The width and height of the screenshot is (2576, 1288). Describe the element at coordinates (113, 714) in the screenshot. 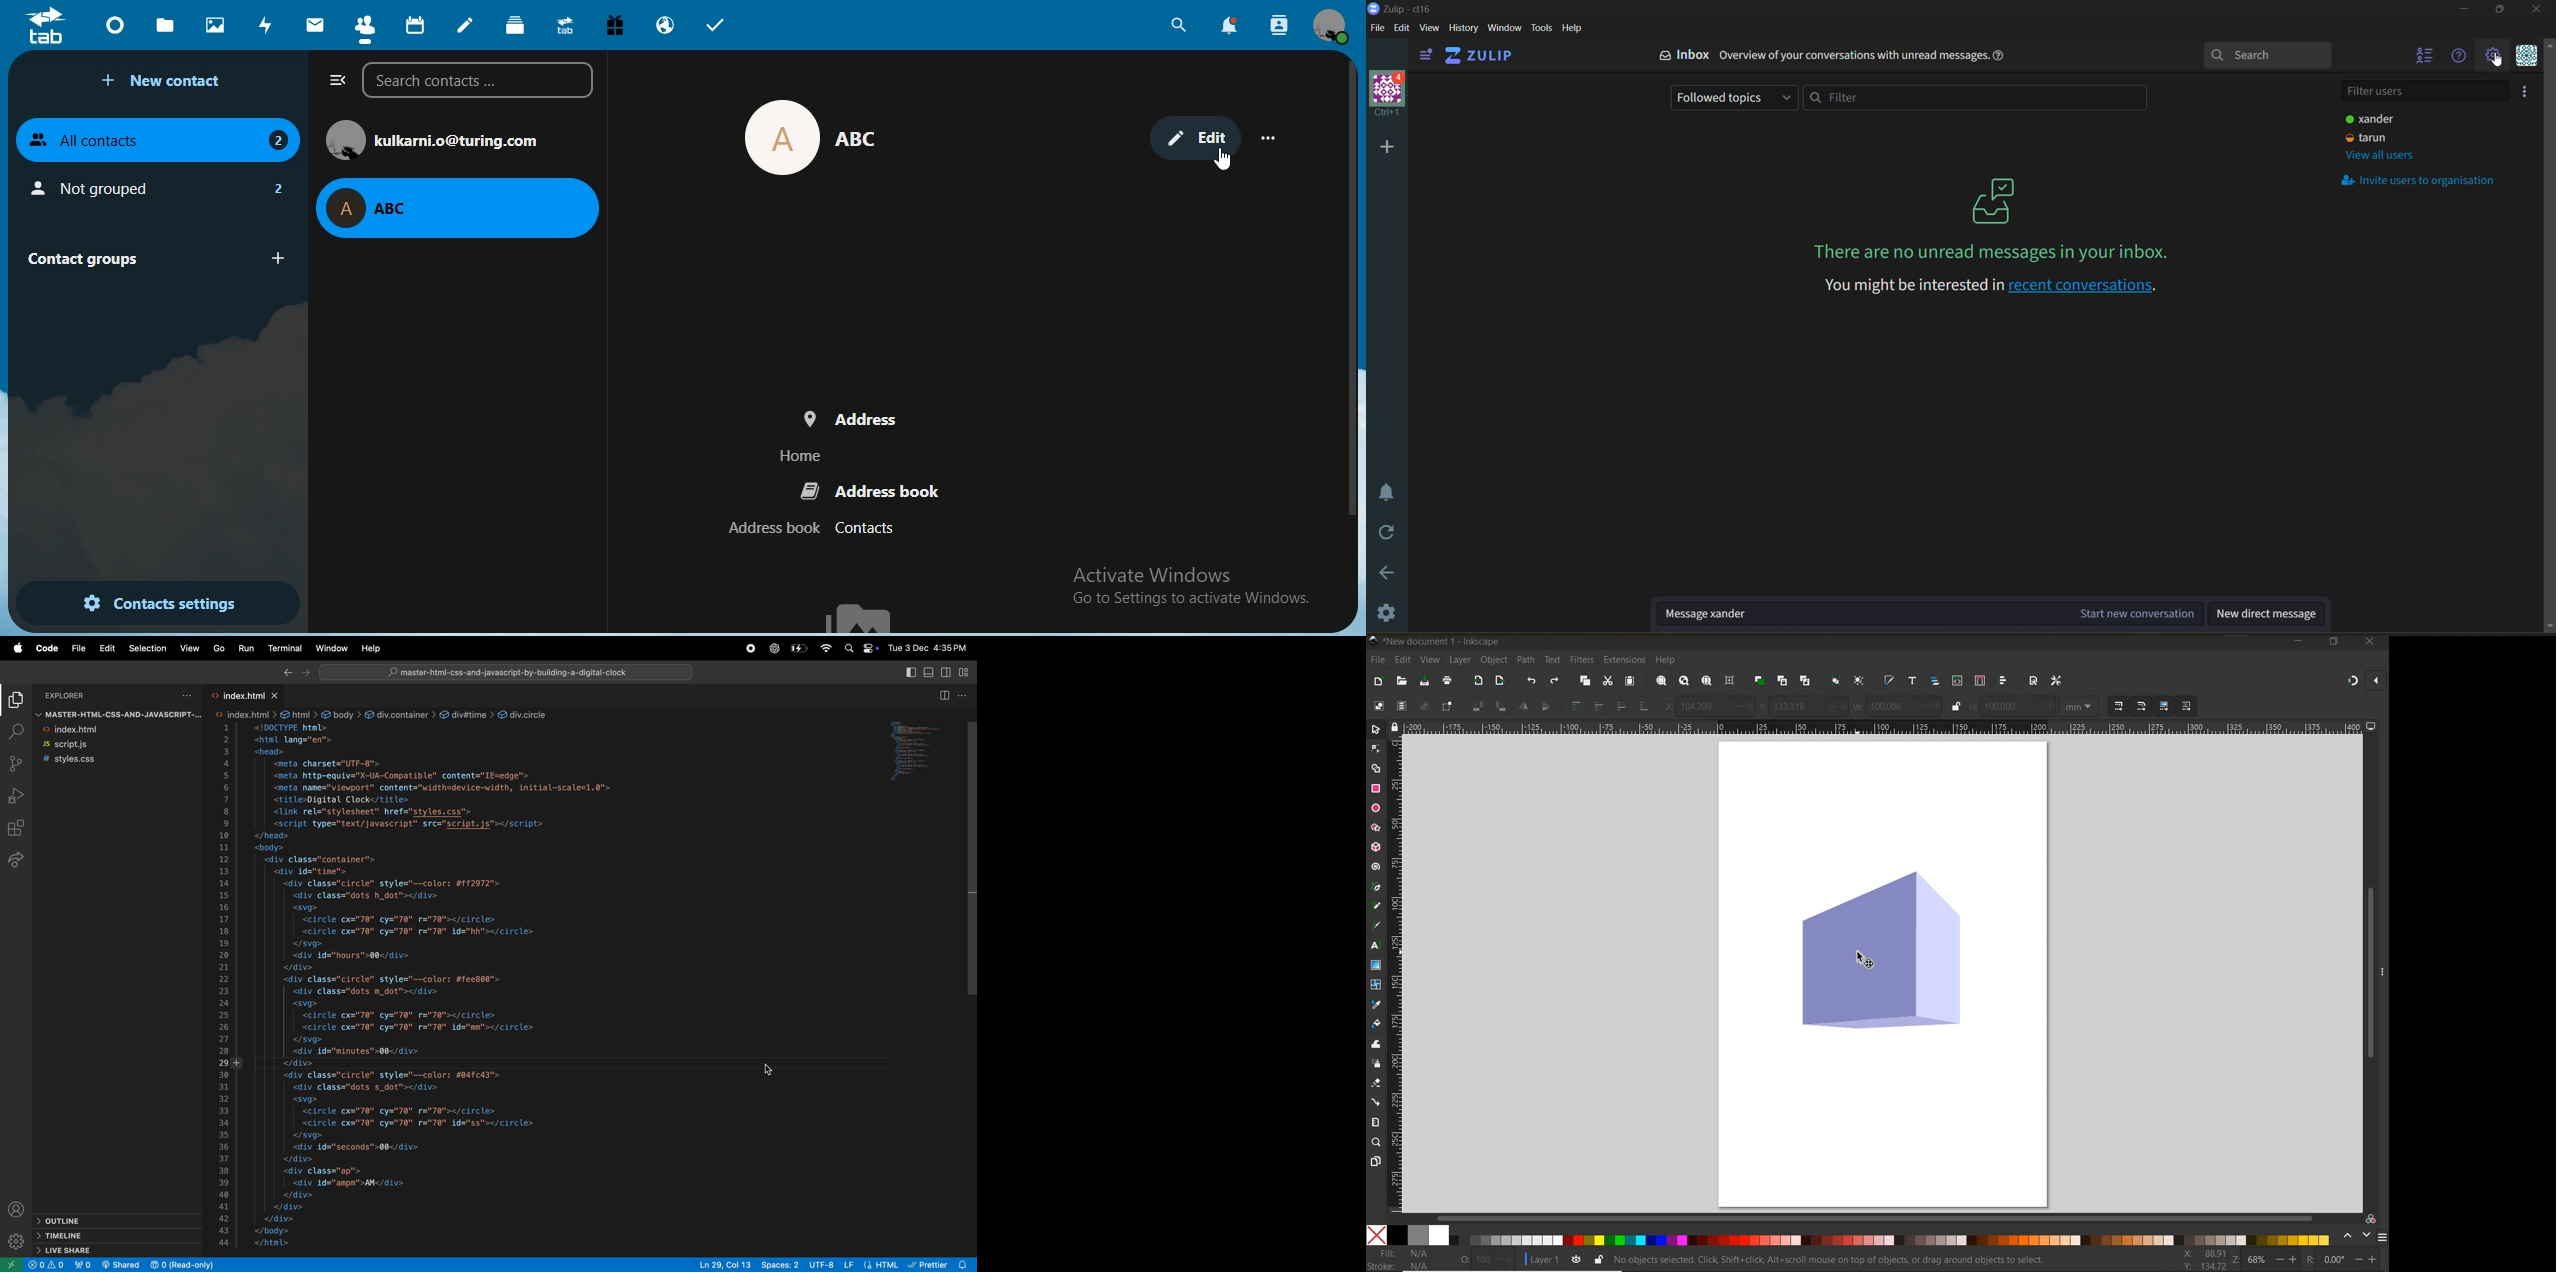

I see `master file` at that location.